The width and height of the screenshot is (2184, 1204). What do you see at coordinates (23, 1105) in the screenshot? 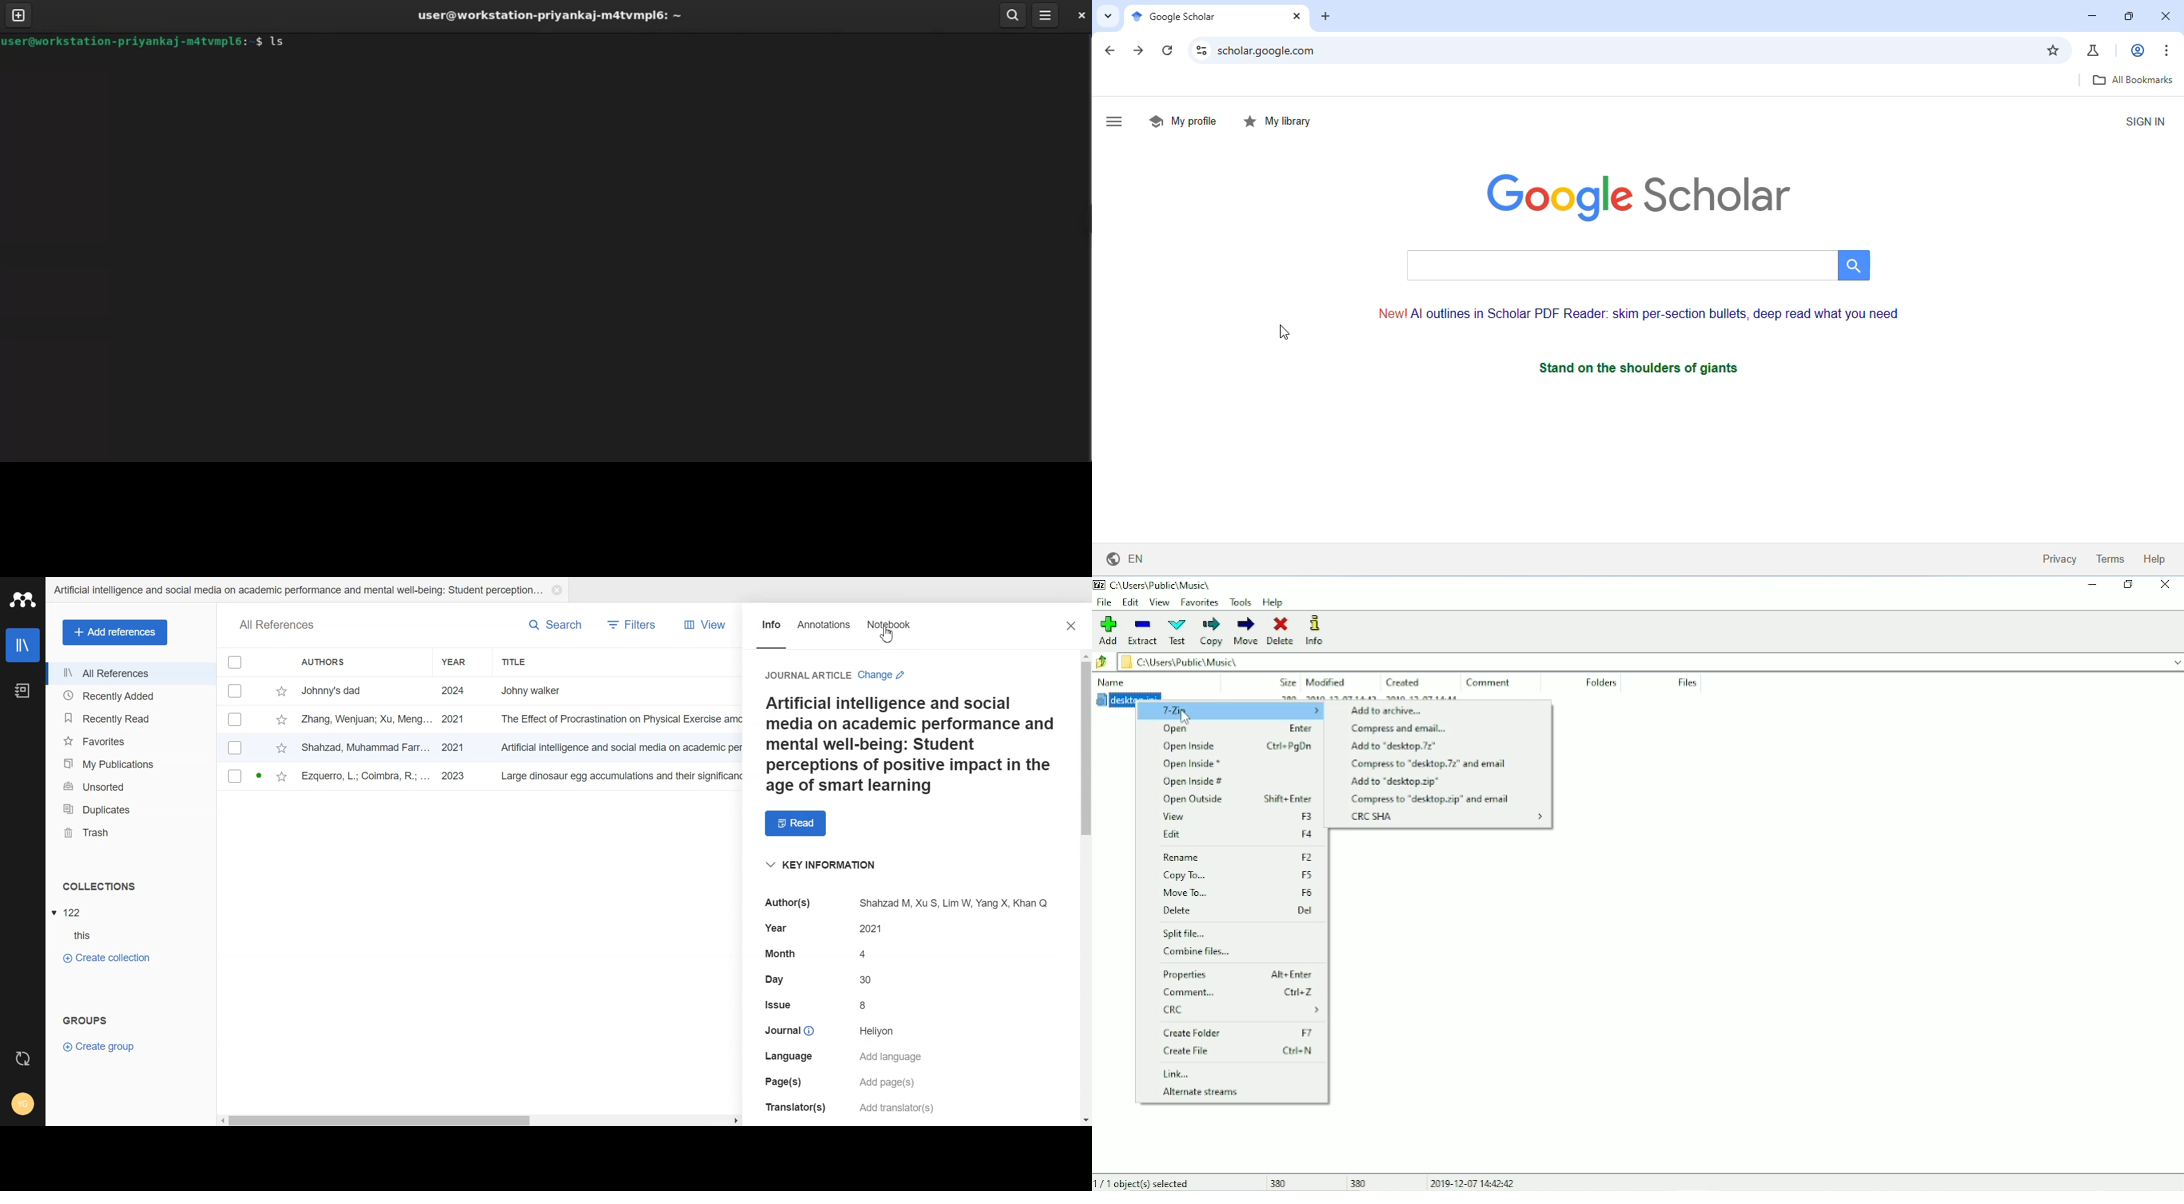
I see `Account` at bounding box center [23, 1105].